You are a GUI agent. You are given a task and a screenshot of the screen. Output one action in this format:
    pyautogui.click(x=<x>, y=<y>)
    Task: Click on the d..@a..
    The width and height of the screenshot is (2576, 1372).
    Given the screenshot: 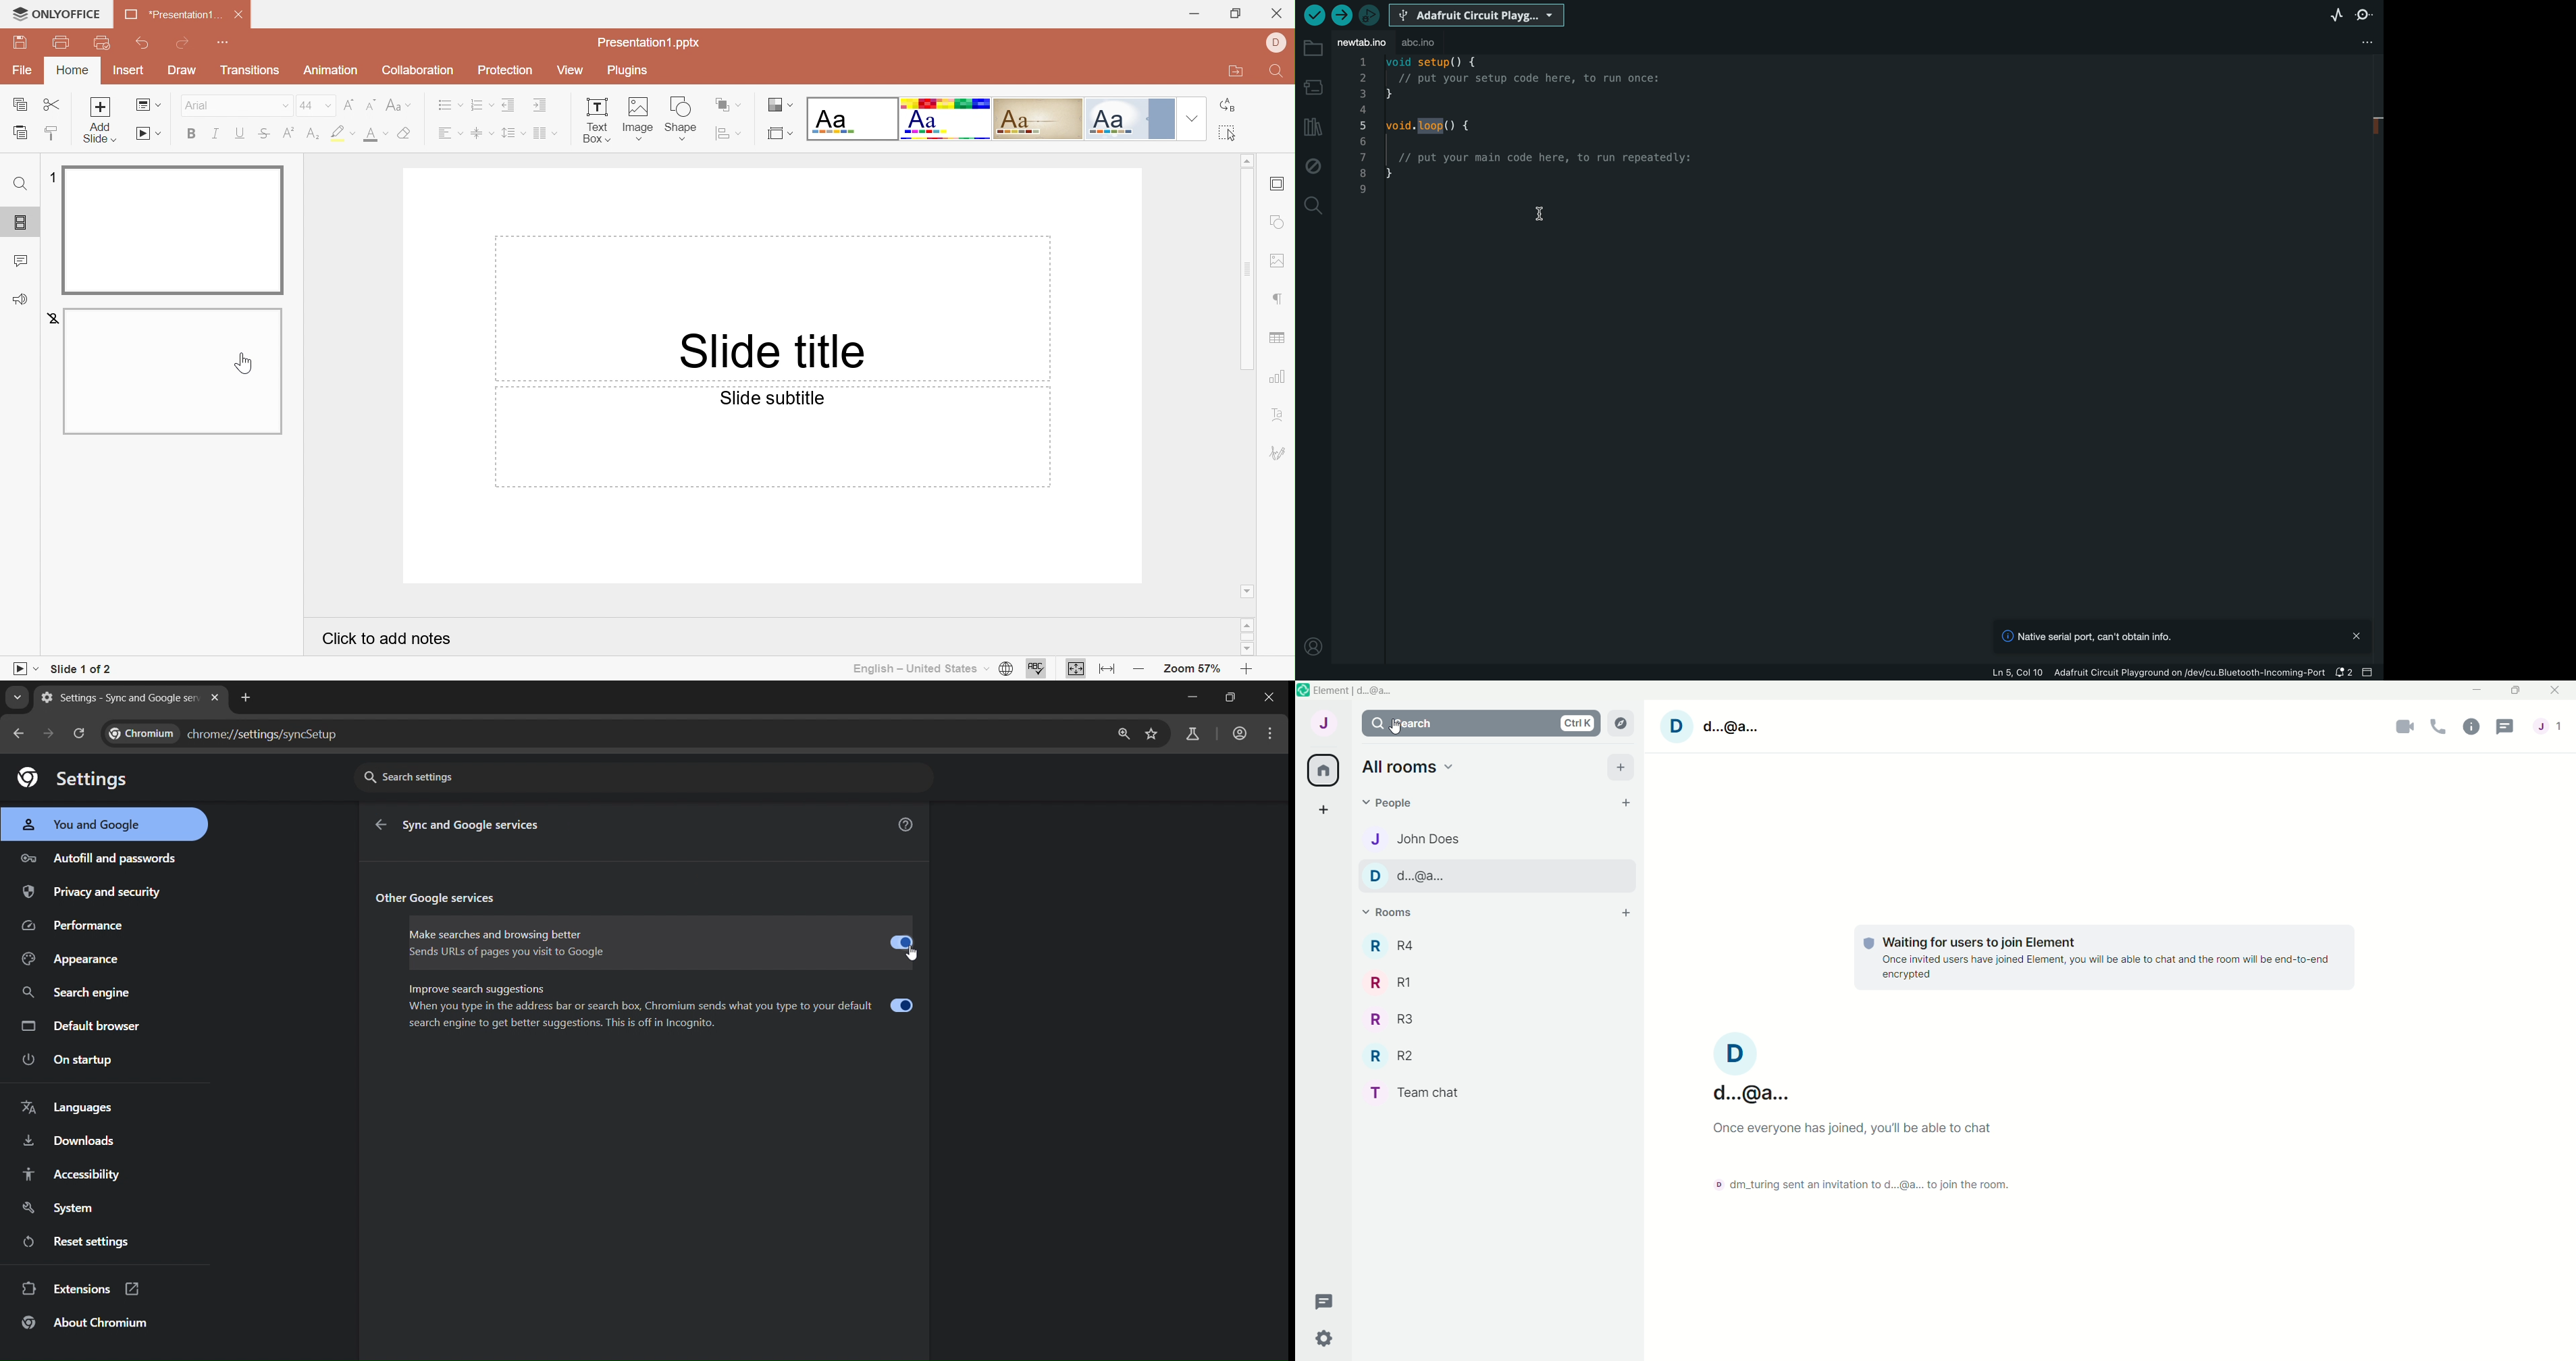 What is the action you would take?
    pyautogui.click(x=1413, y=877)
    